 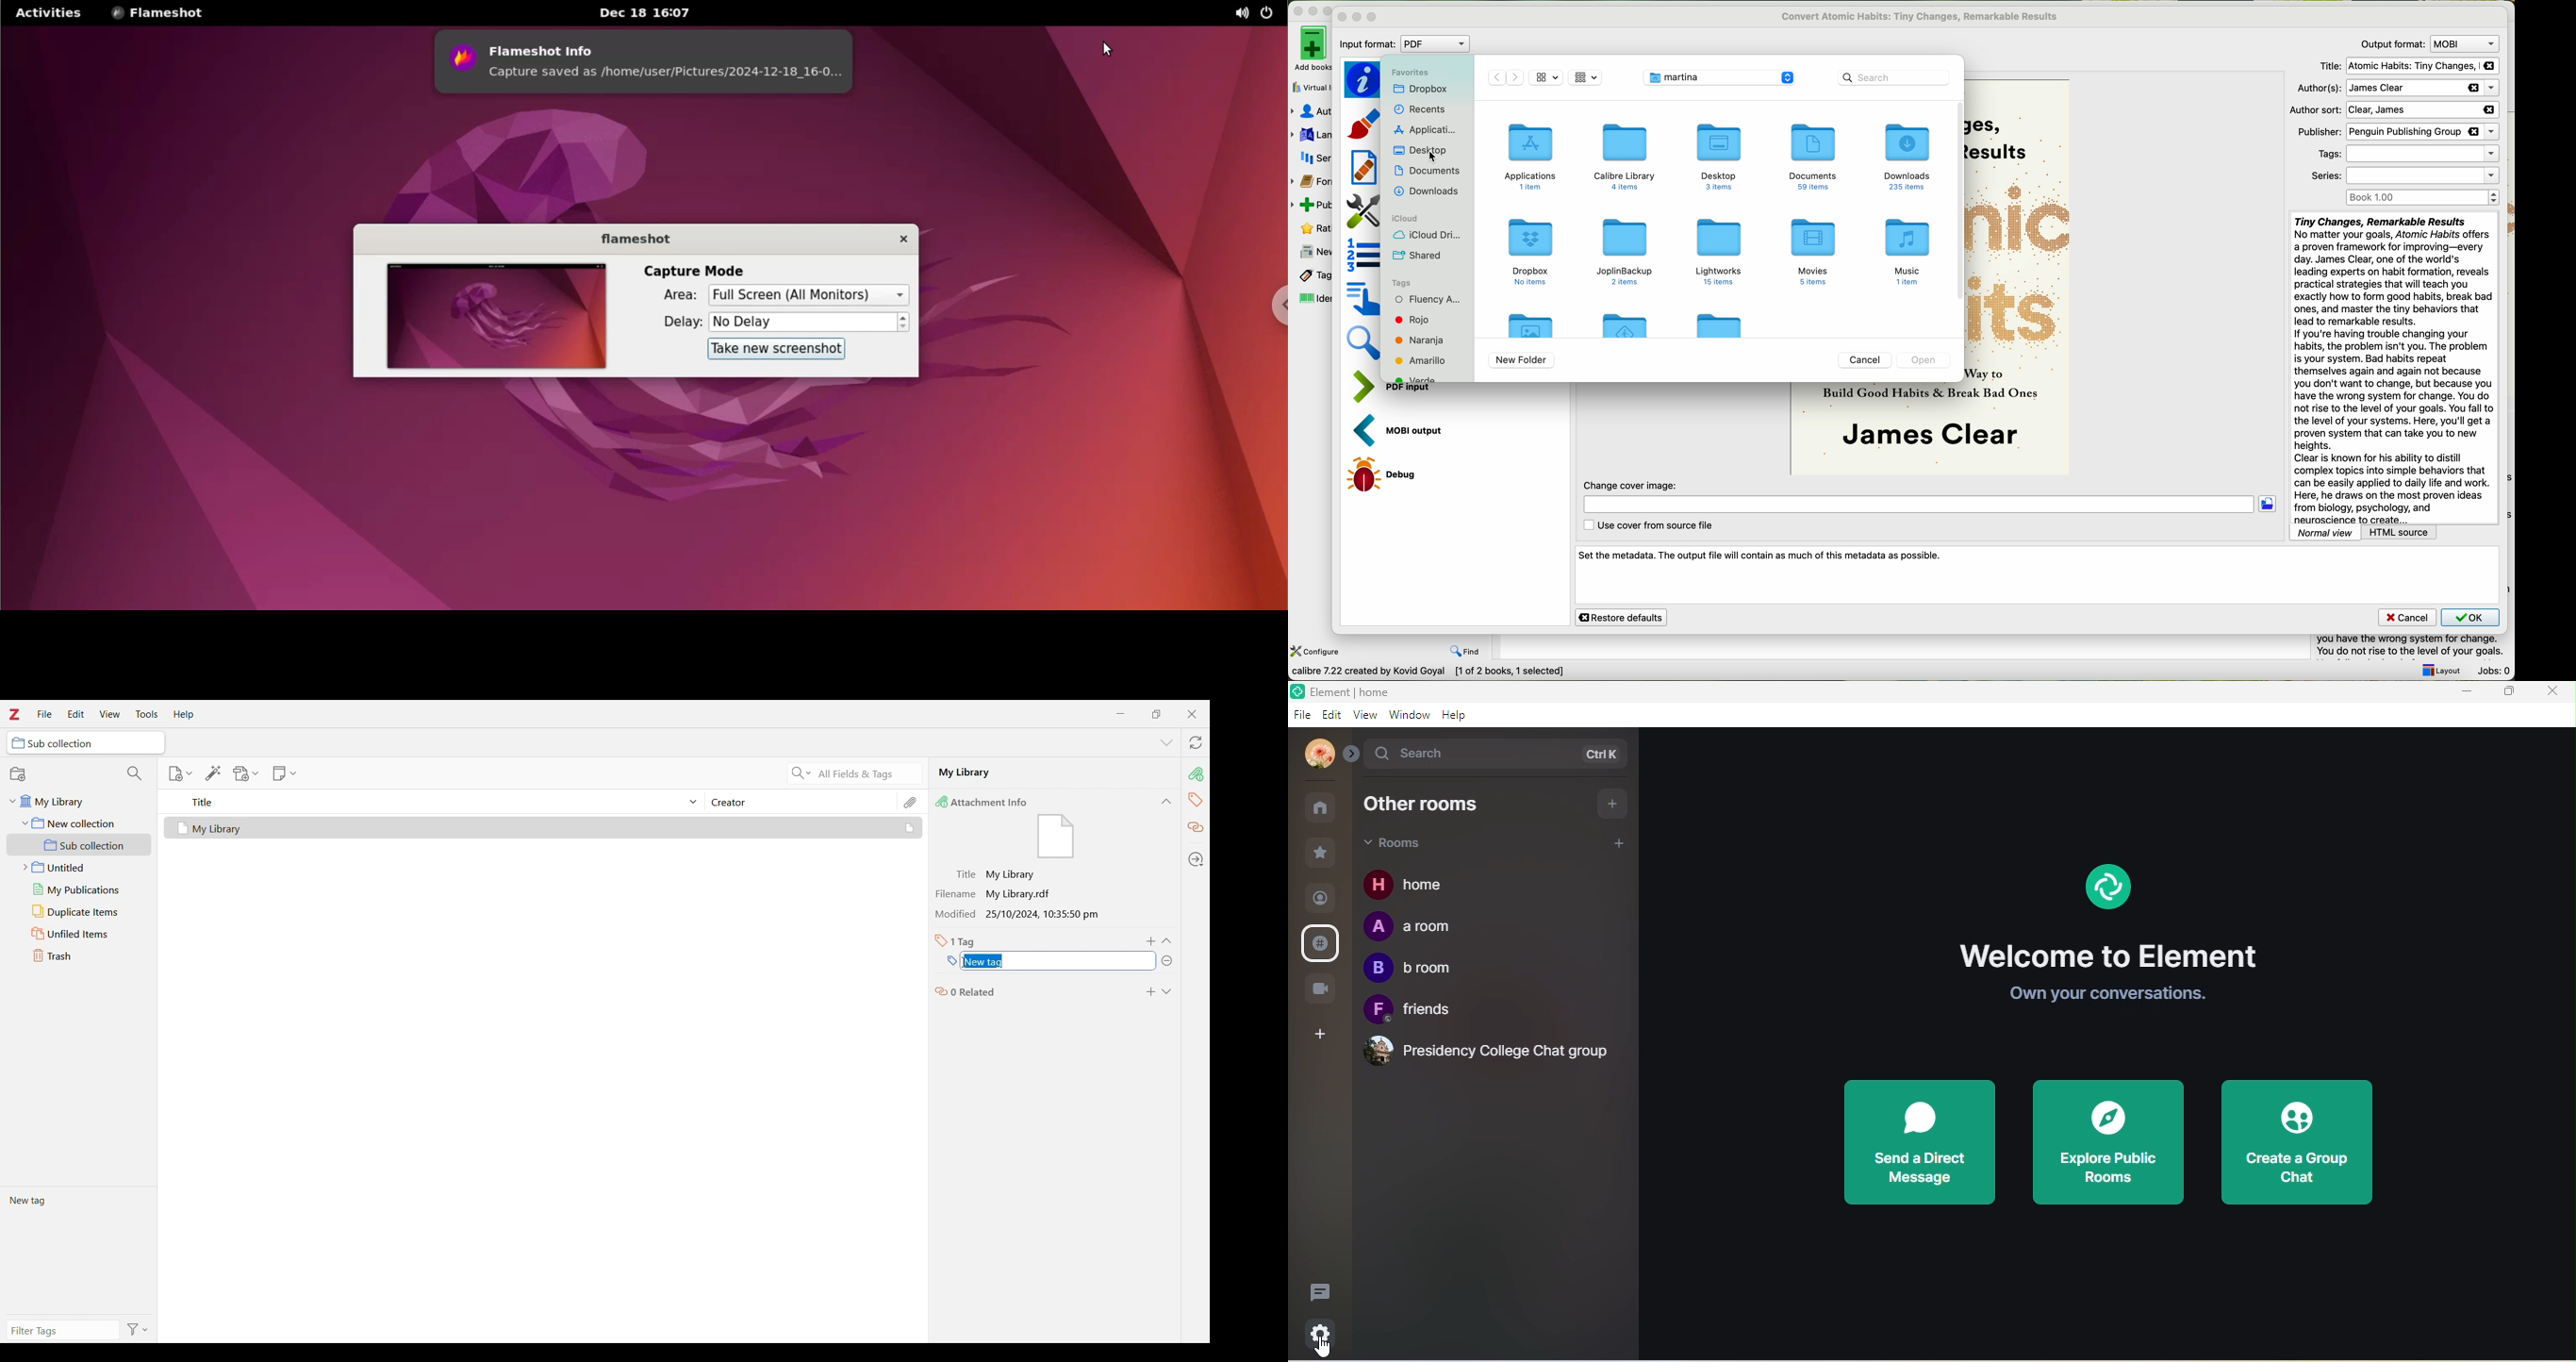 I want to click on Add item/s by identifier, so click(x=214, y=773).